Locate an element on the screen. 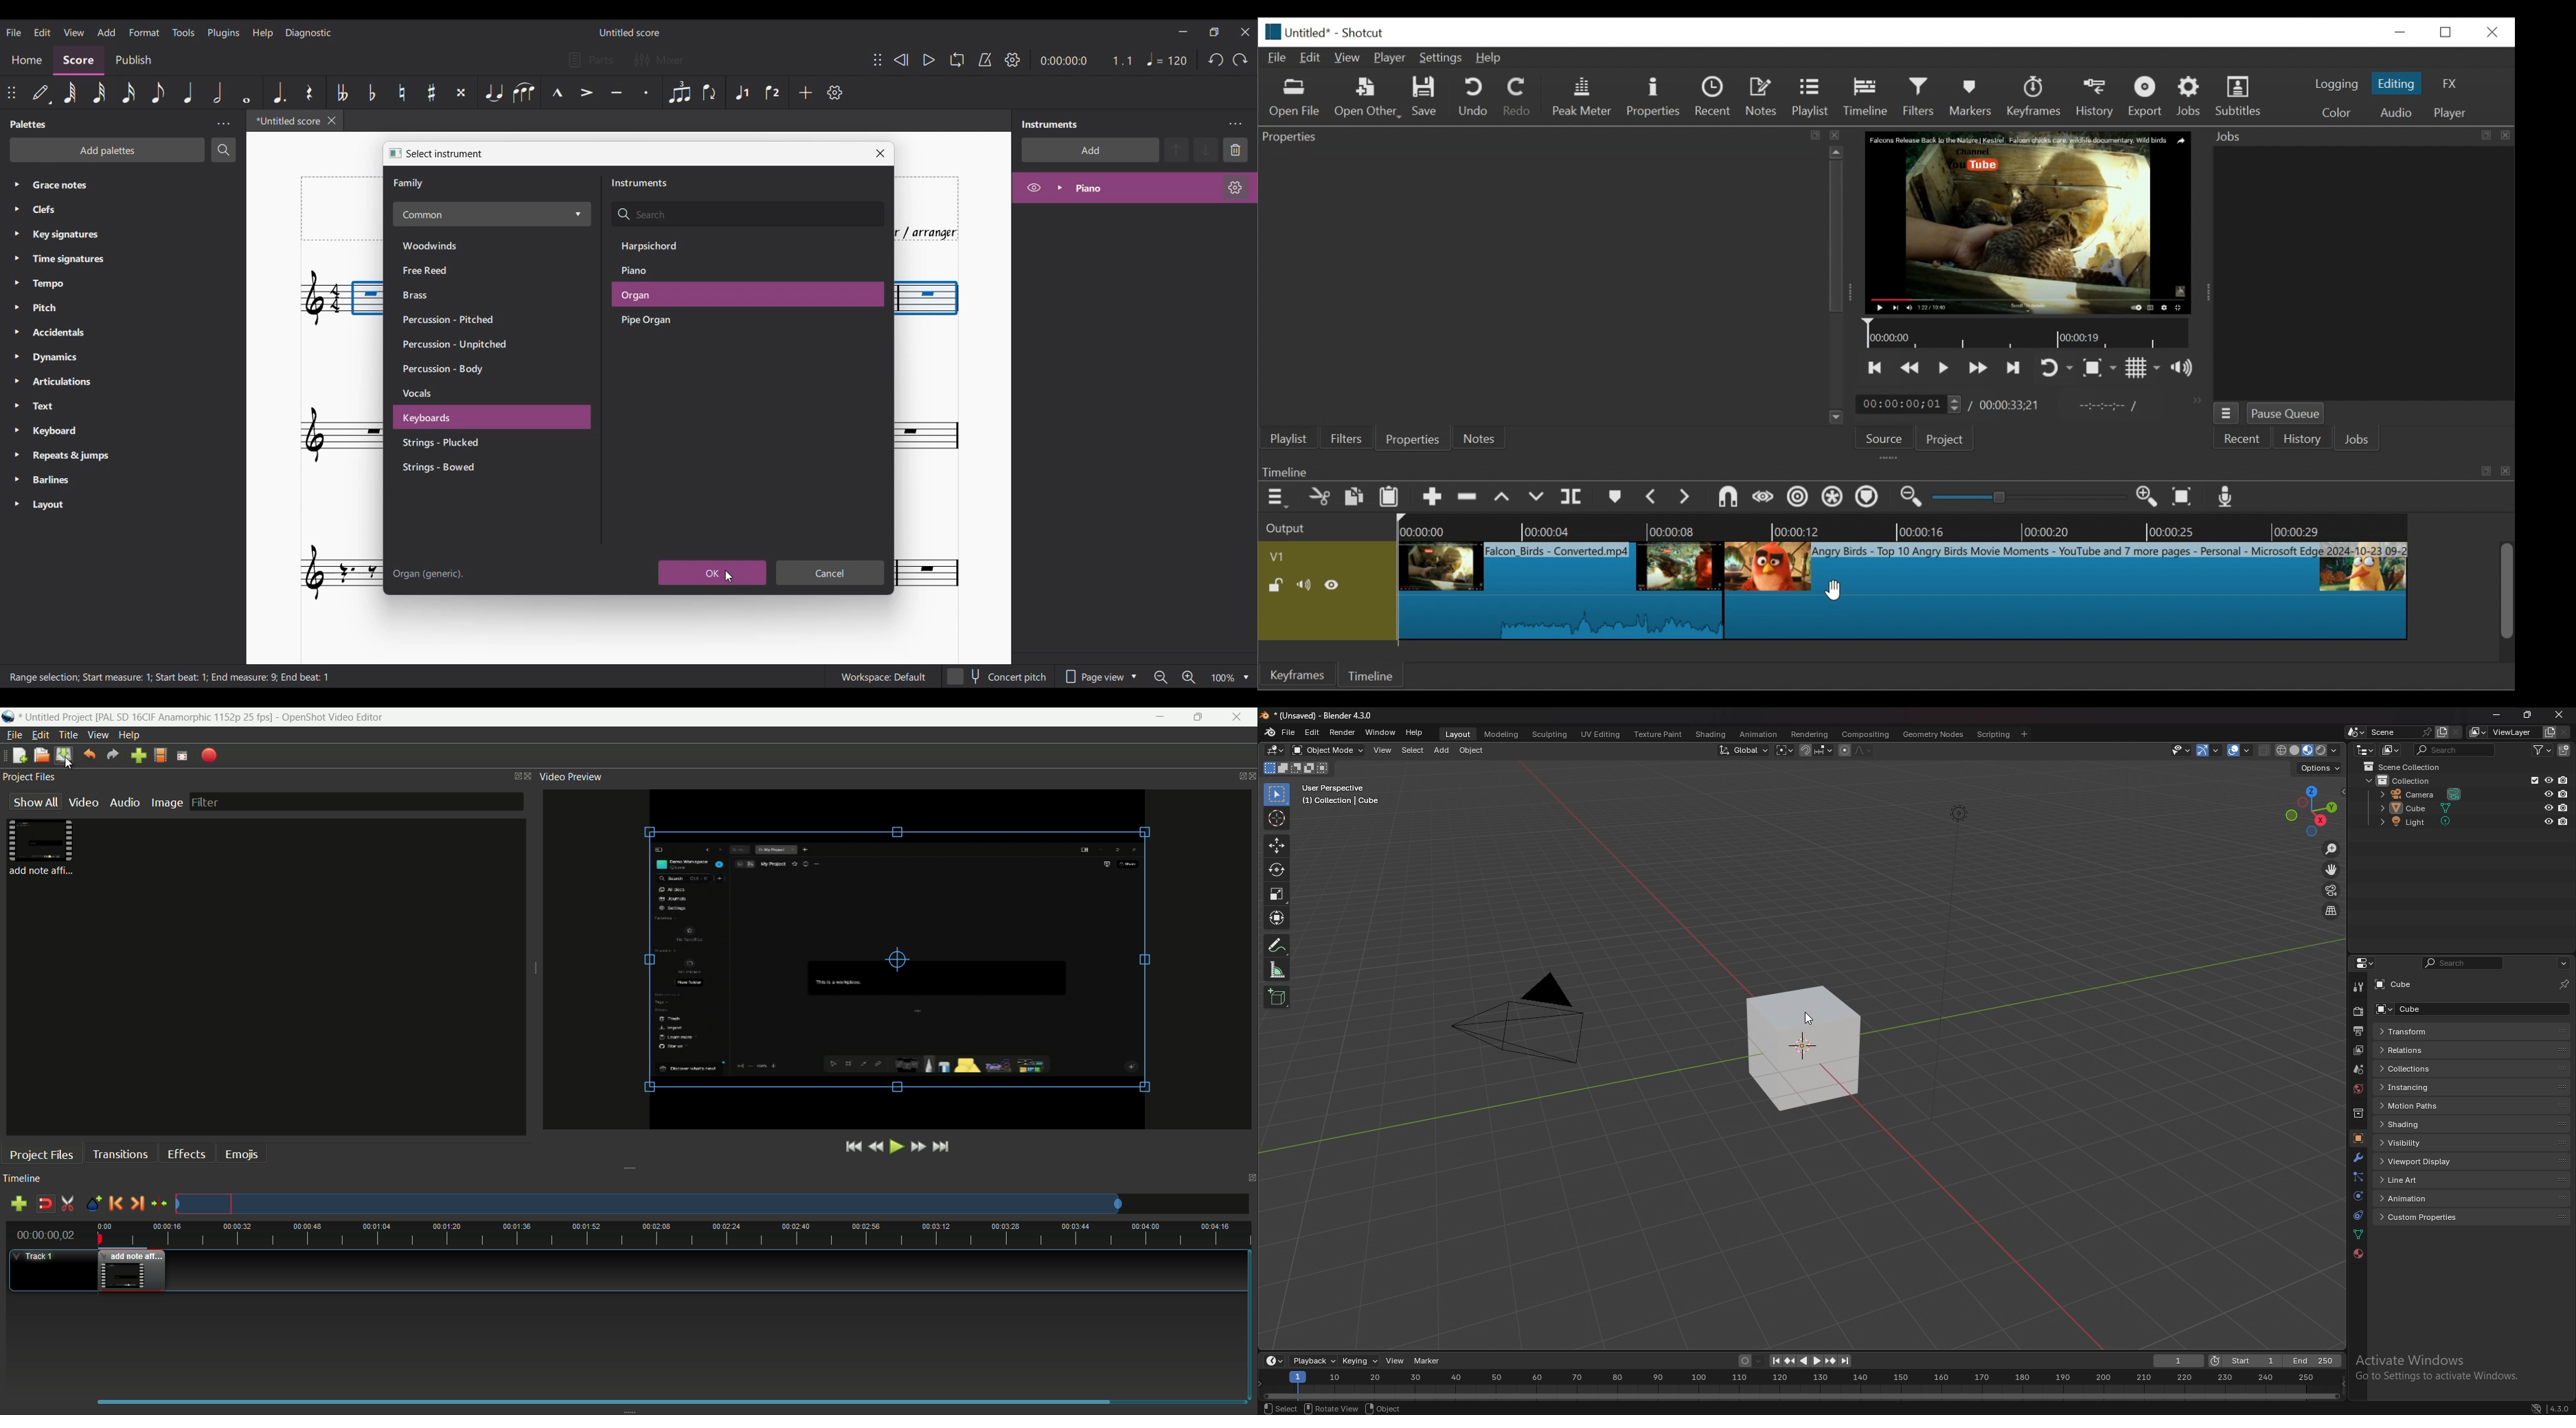 Image resolution: width=2576 pixels, height=1428 pixels. Media Viewer is located at coordinates (2027, 222).